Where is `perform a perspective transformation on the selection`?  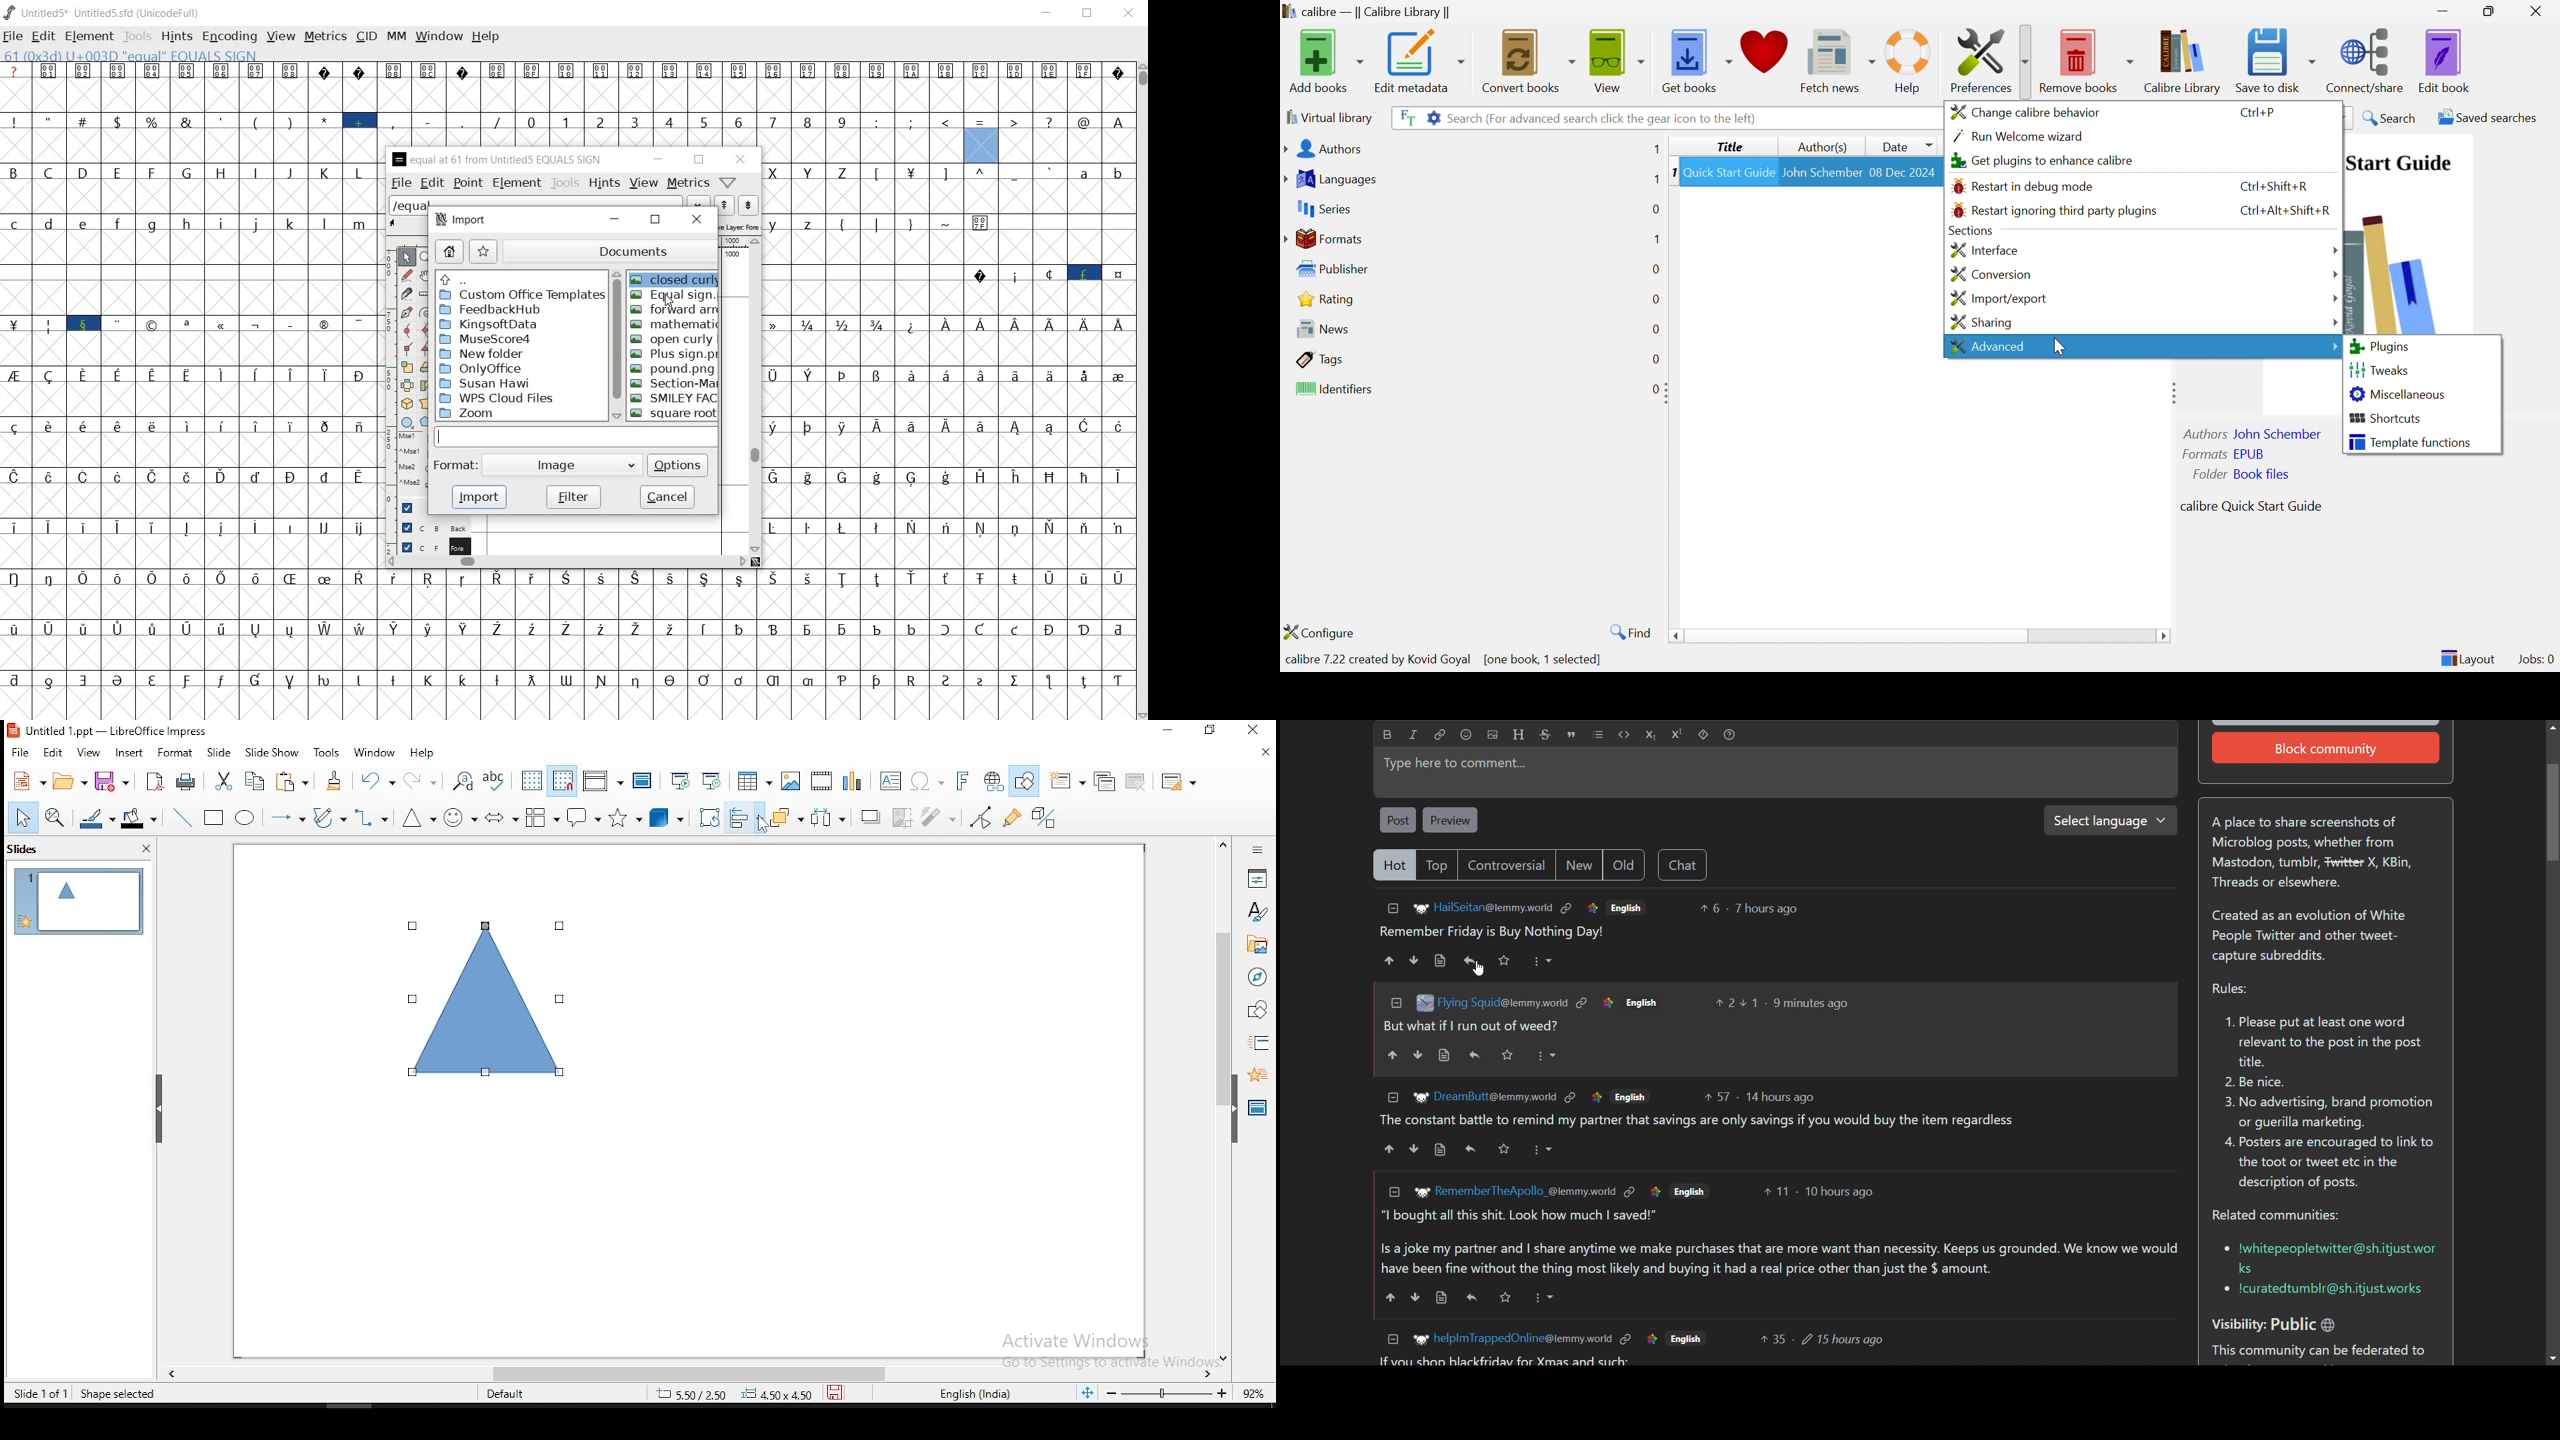
perform a perspective transformation on the selection is located at coordinates (425, 403).